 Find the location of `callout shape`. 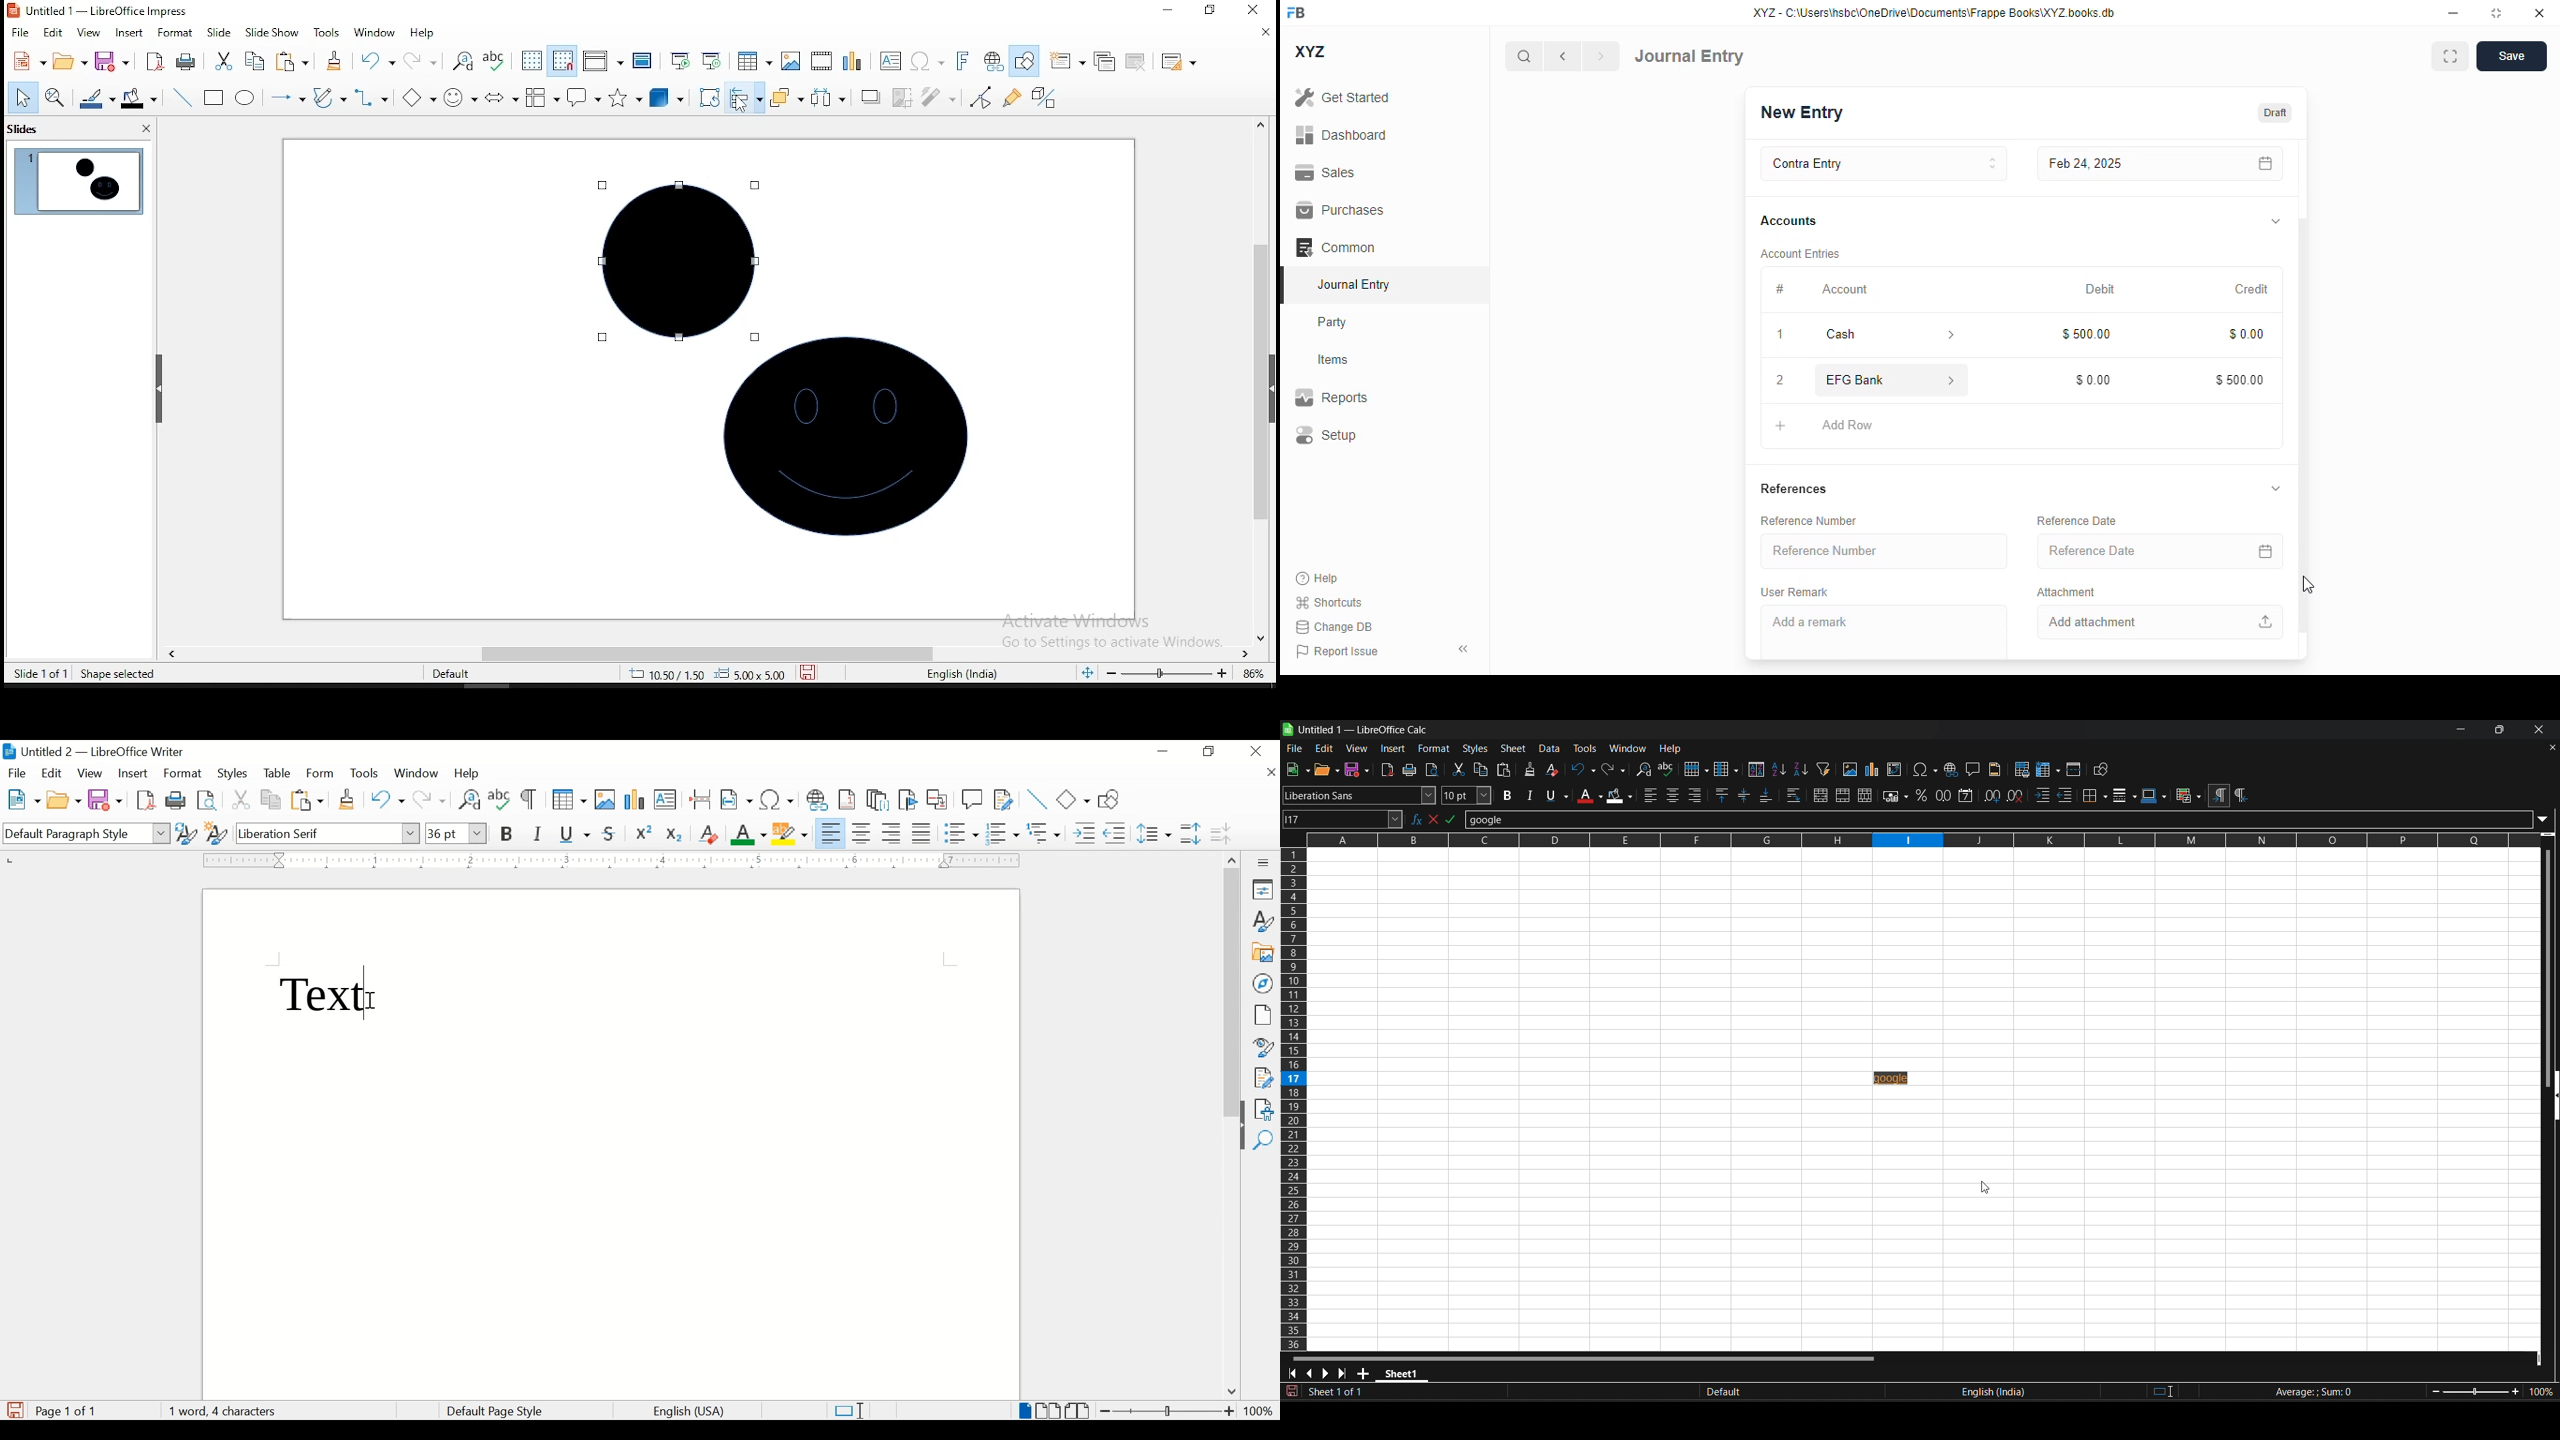

callout shape is located at coordinates (582, 98).